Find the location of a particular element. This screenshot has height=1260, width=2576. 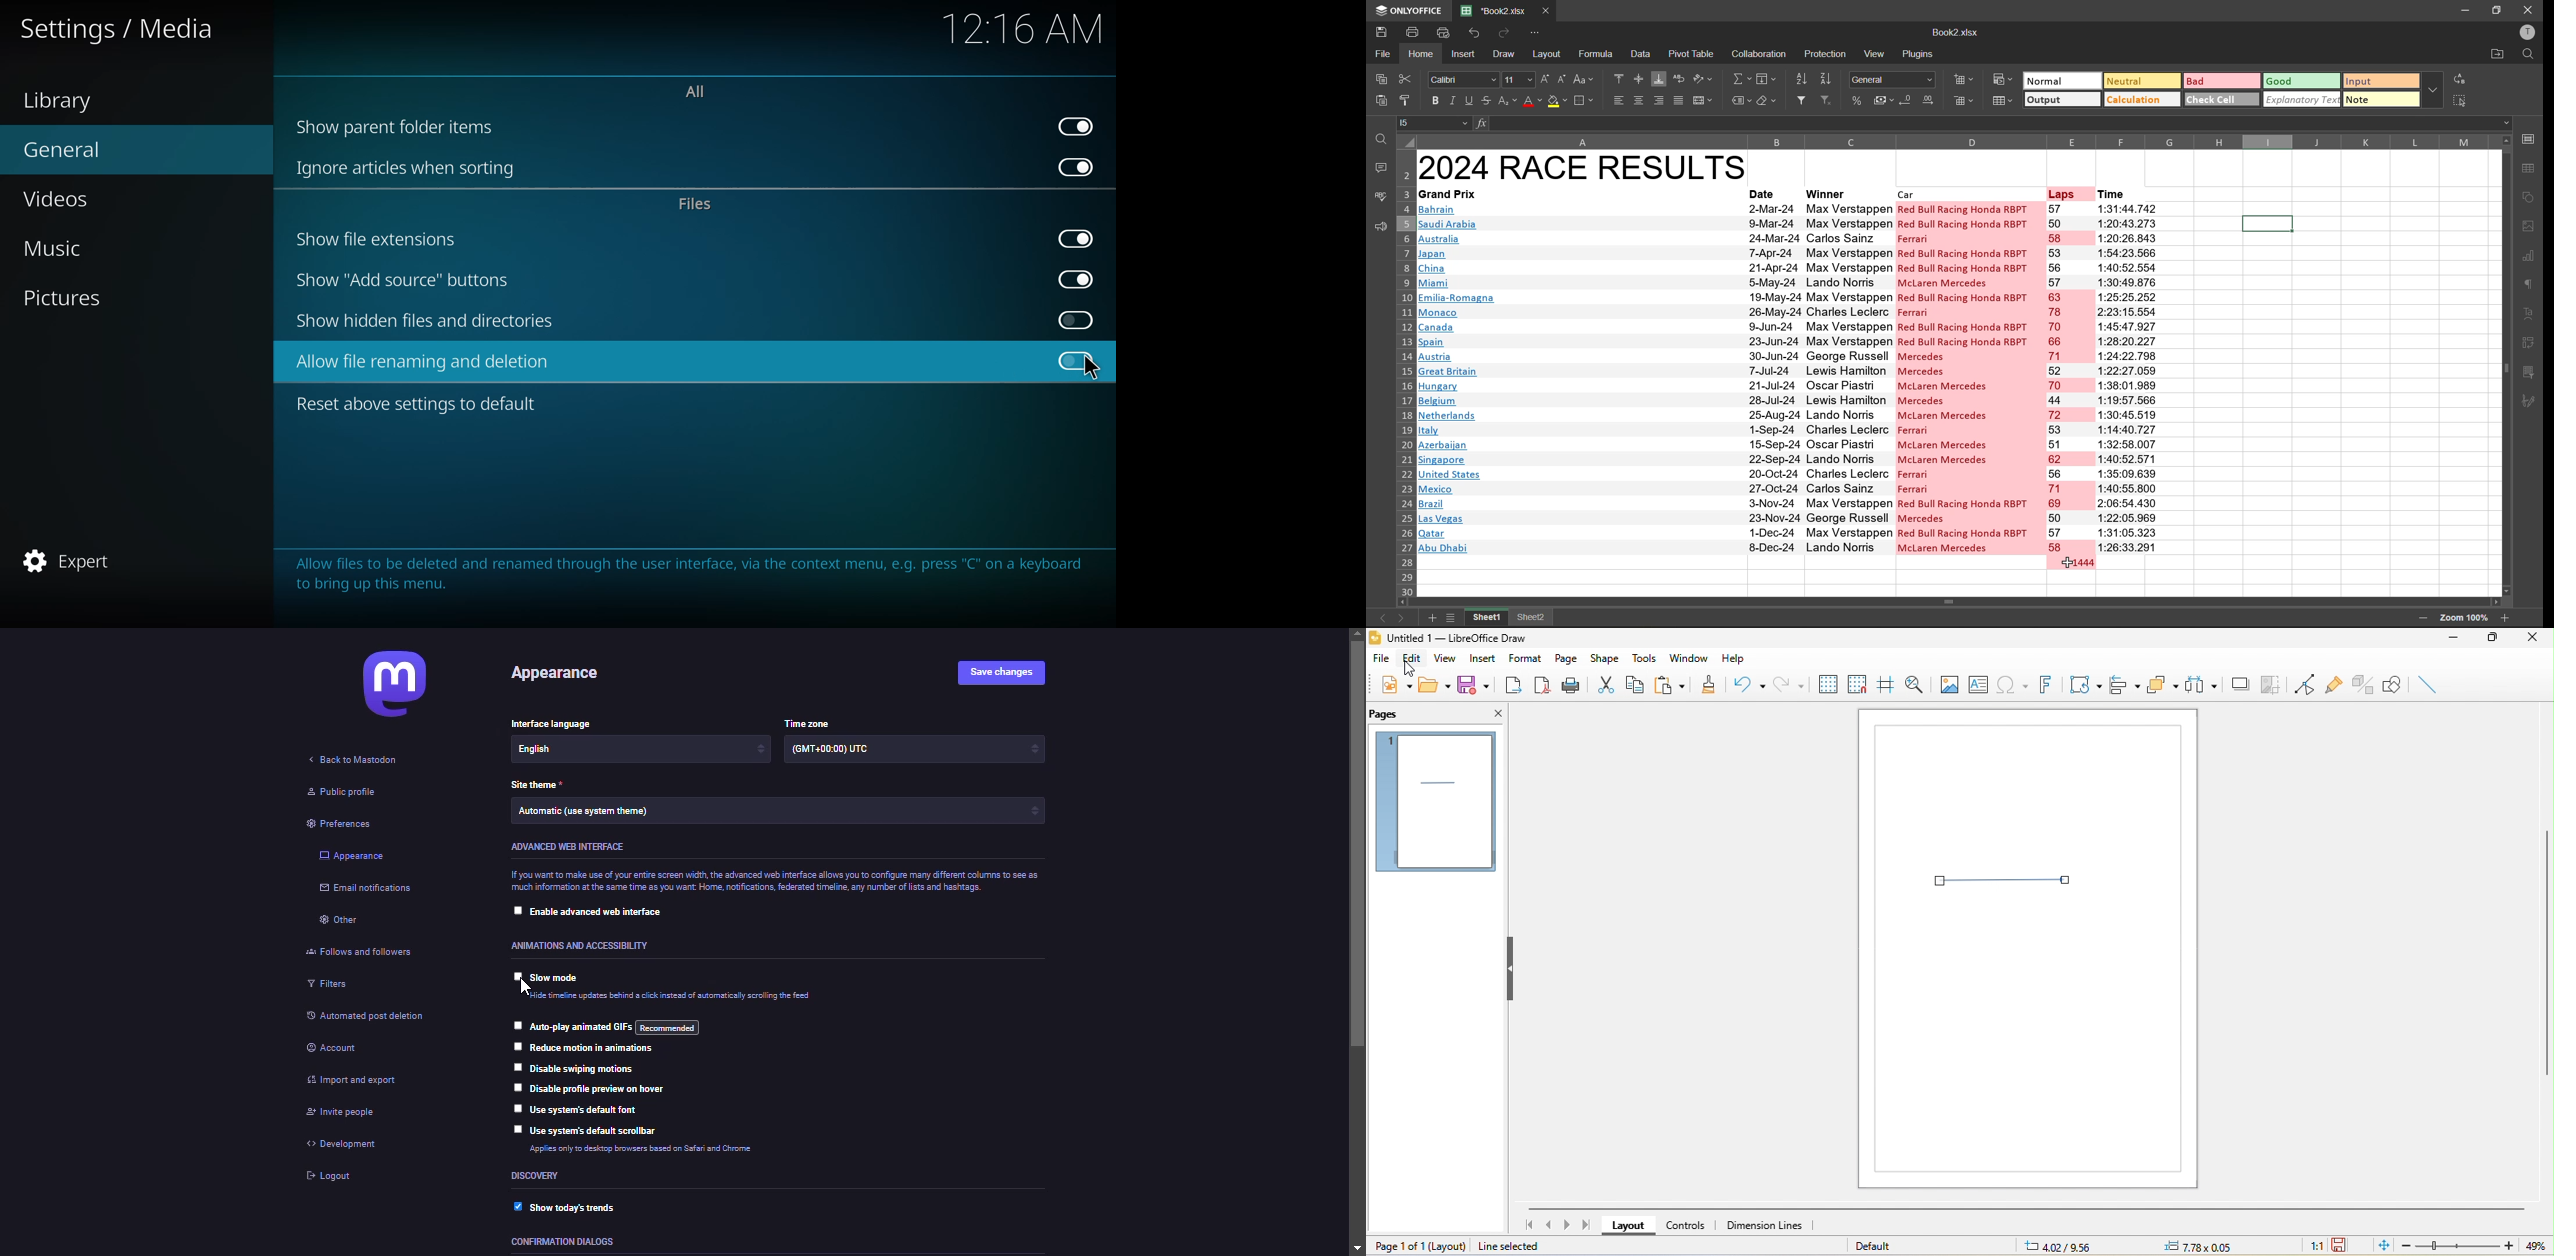

zoom factor is located at coordinates (2463, 617).